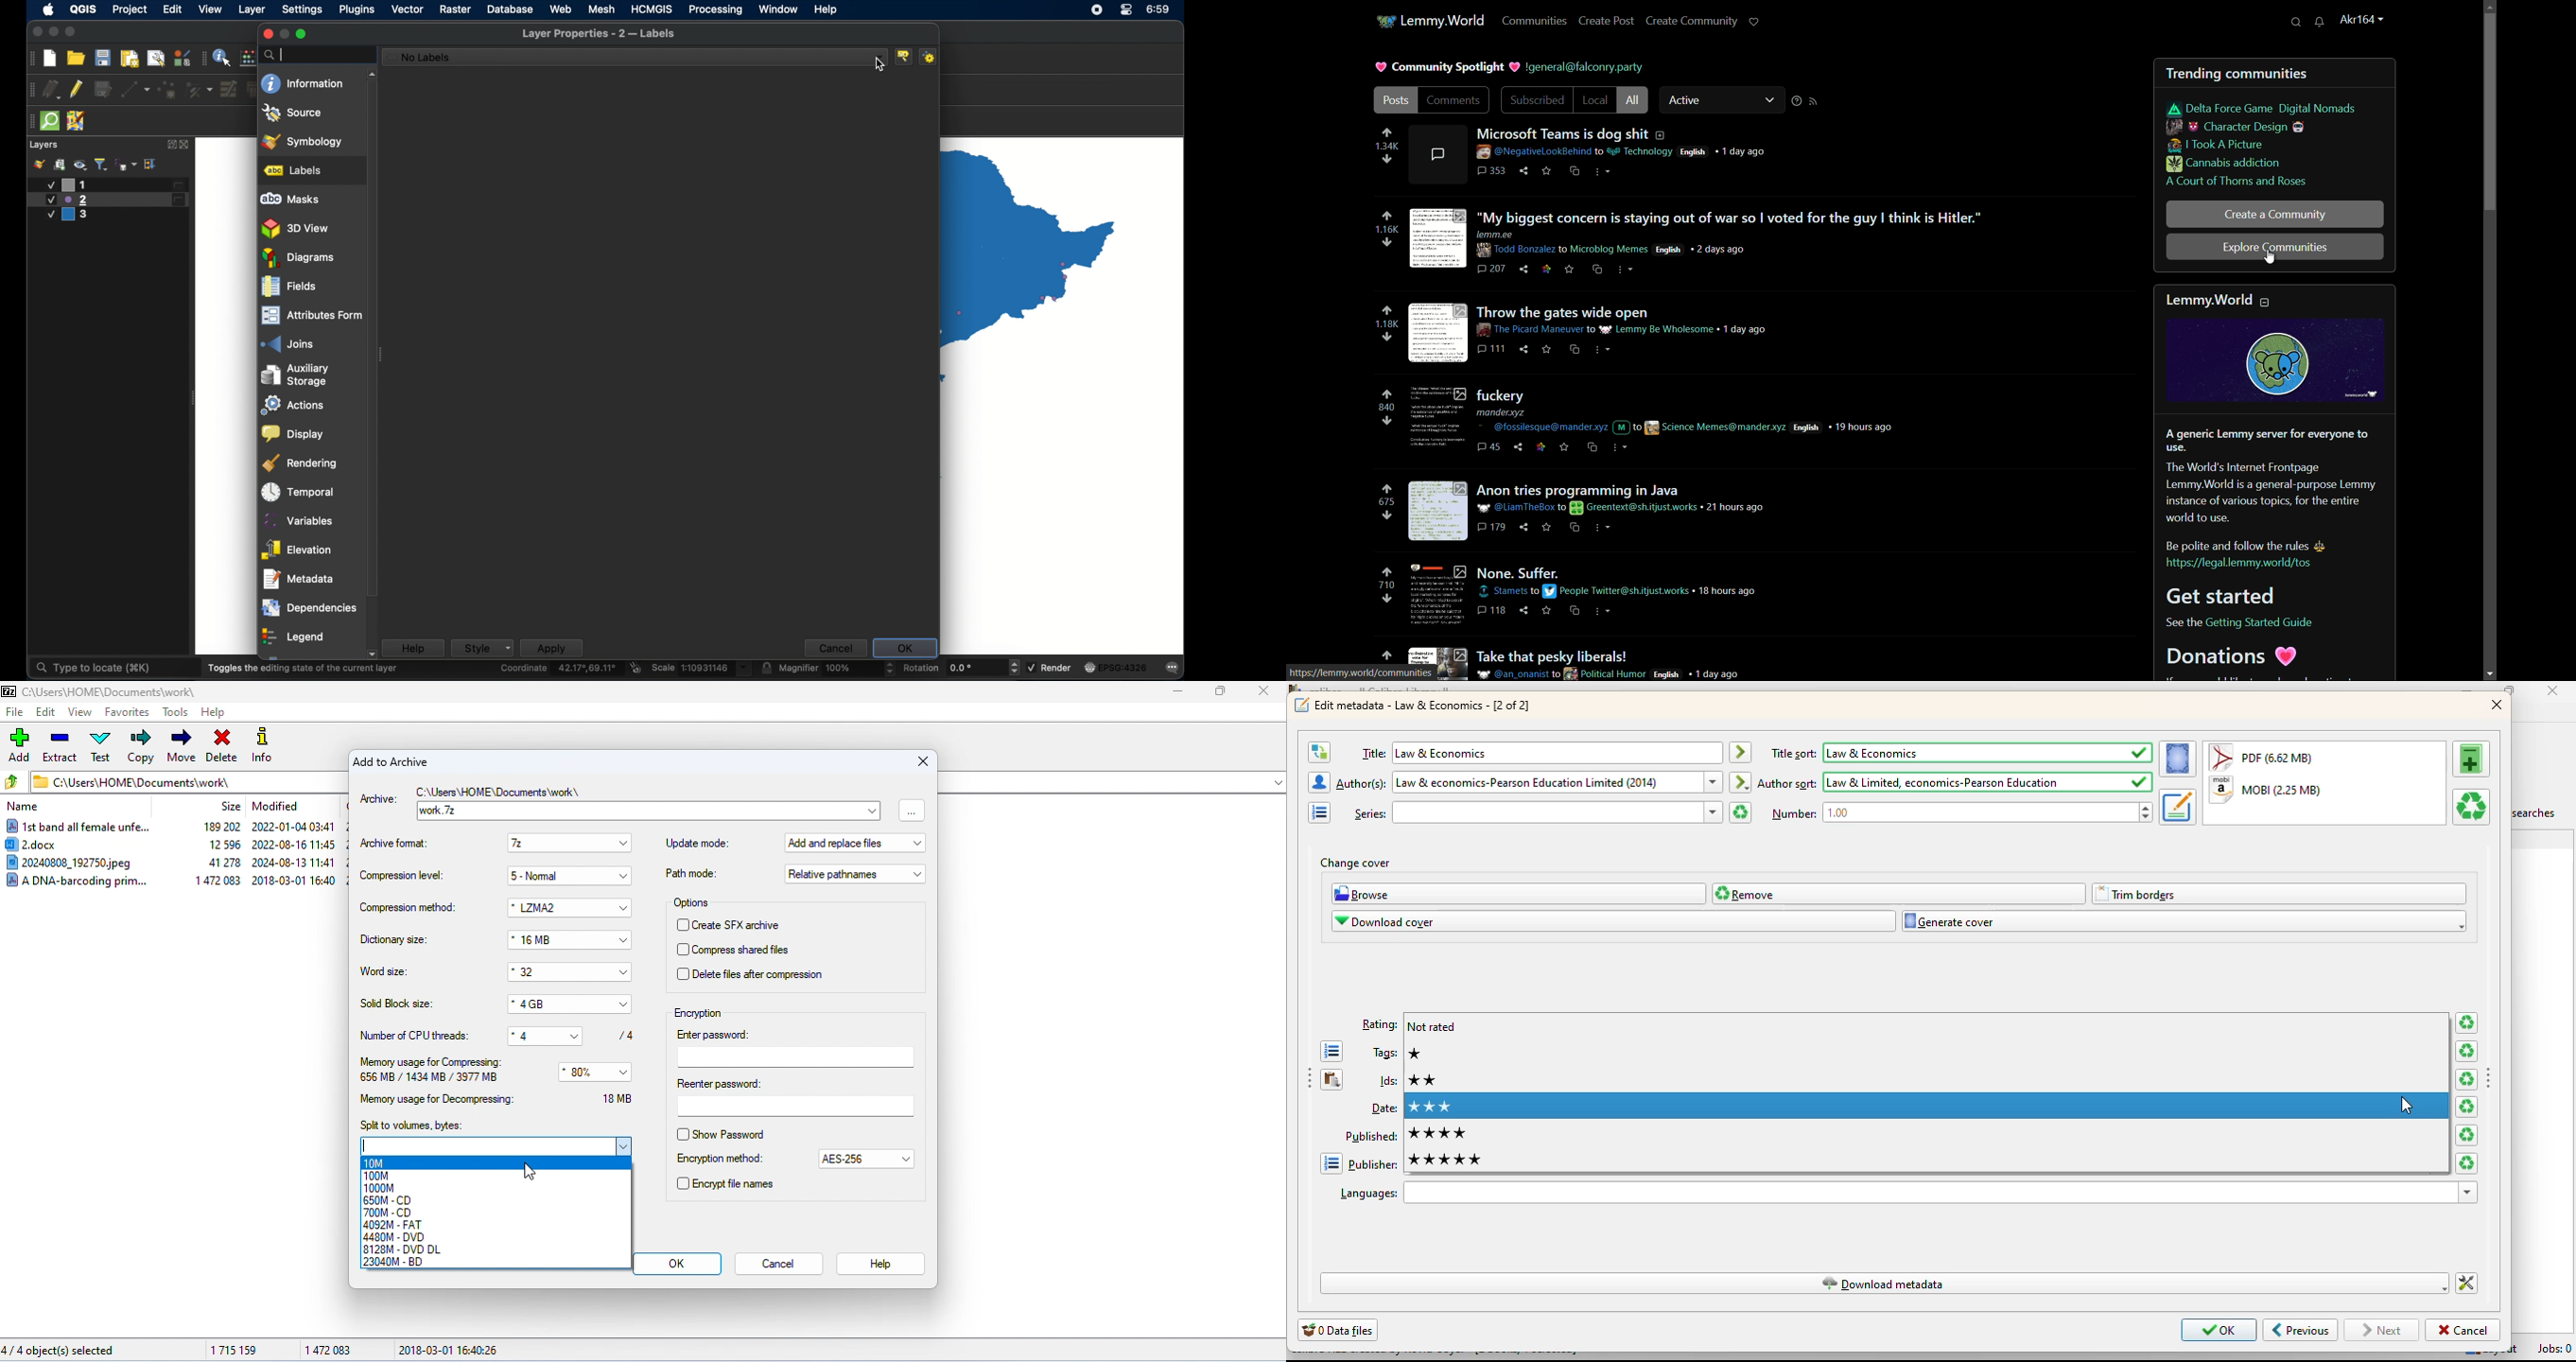 This screenshot has height=1372, width=2576. What do you see at coordinates (1386, 598) in the screenshot?
I see `downvote` at bounding box center [1386, 598].